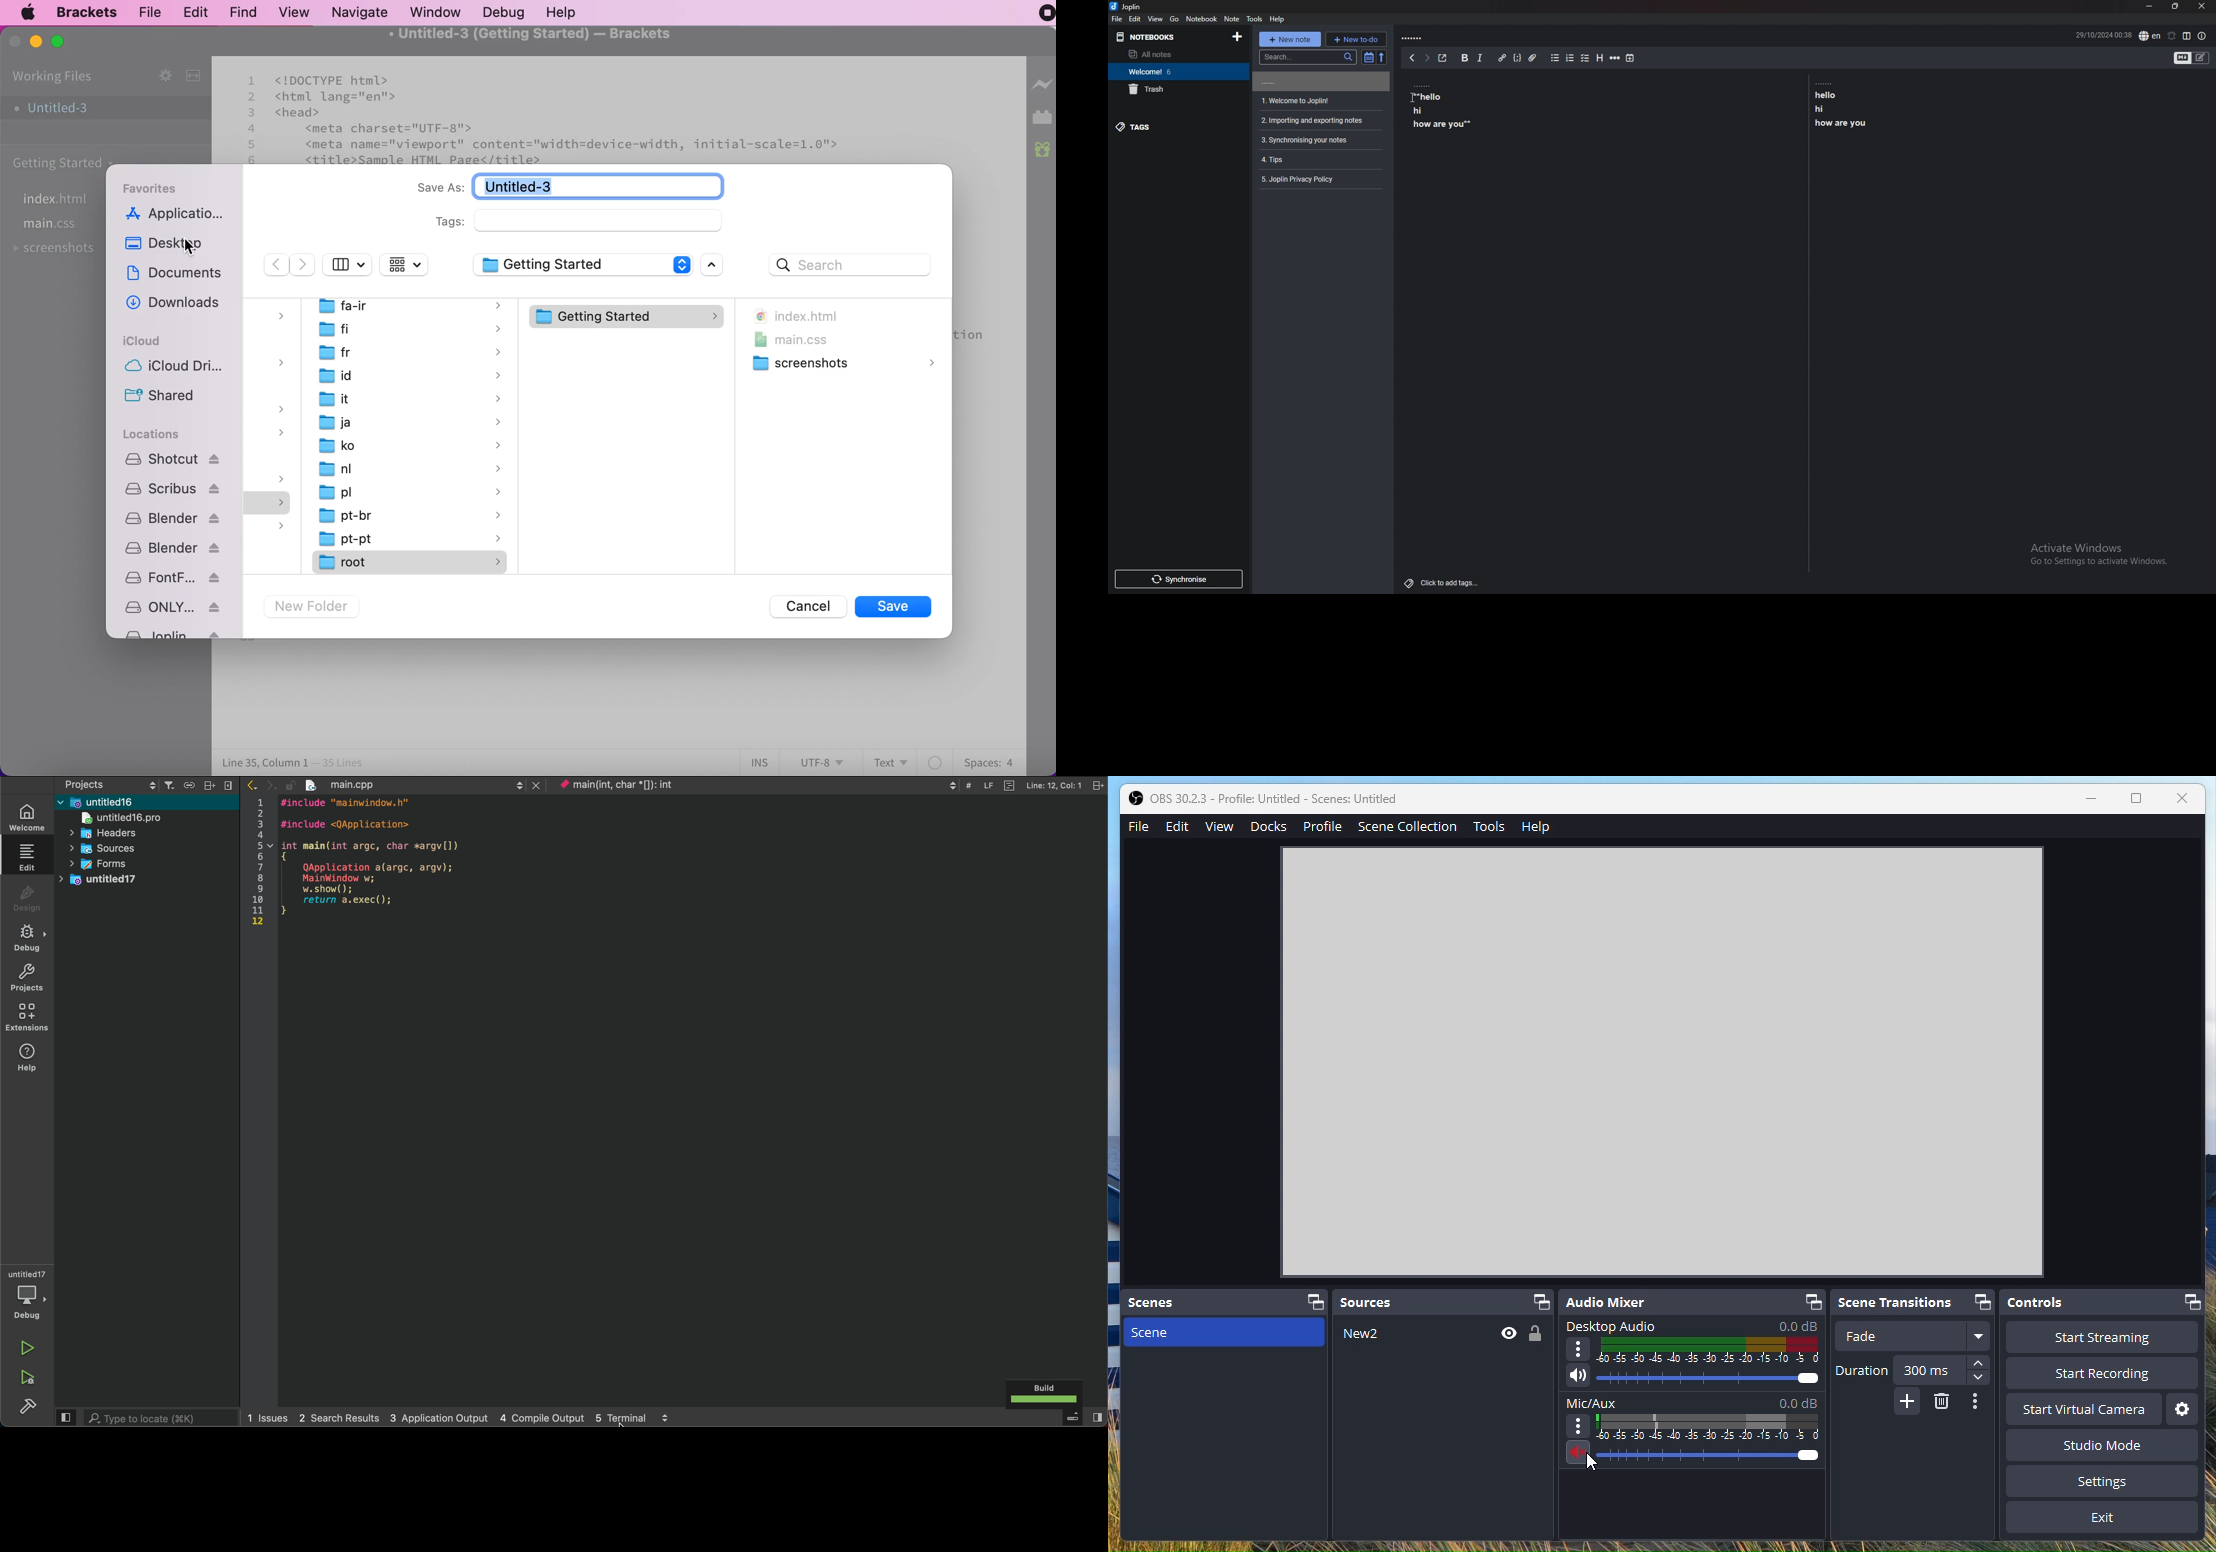 The height and width of the screenshot is (1568, 2240). What do you see at coordinates (2183, 58) in the screenshot?
I see `toggle editors` at bounding box center [2183, 58].